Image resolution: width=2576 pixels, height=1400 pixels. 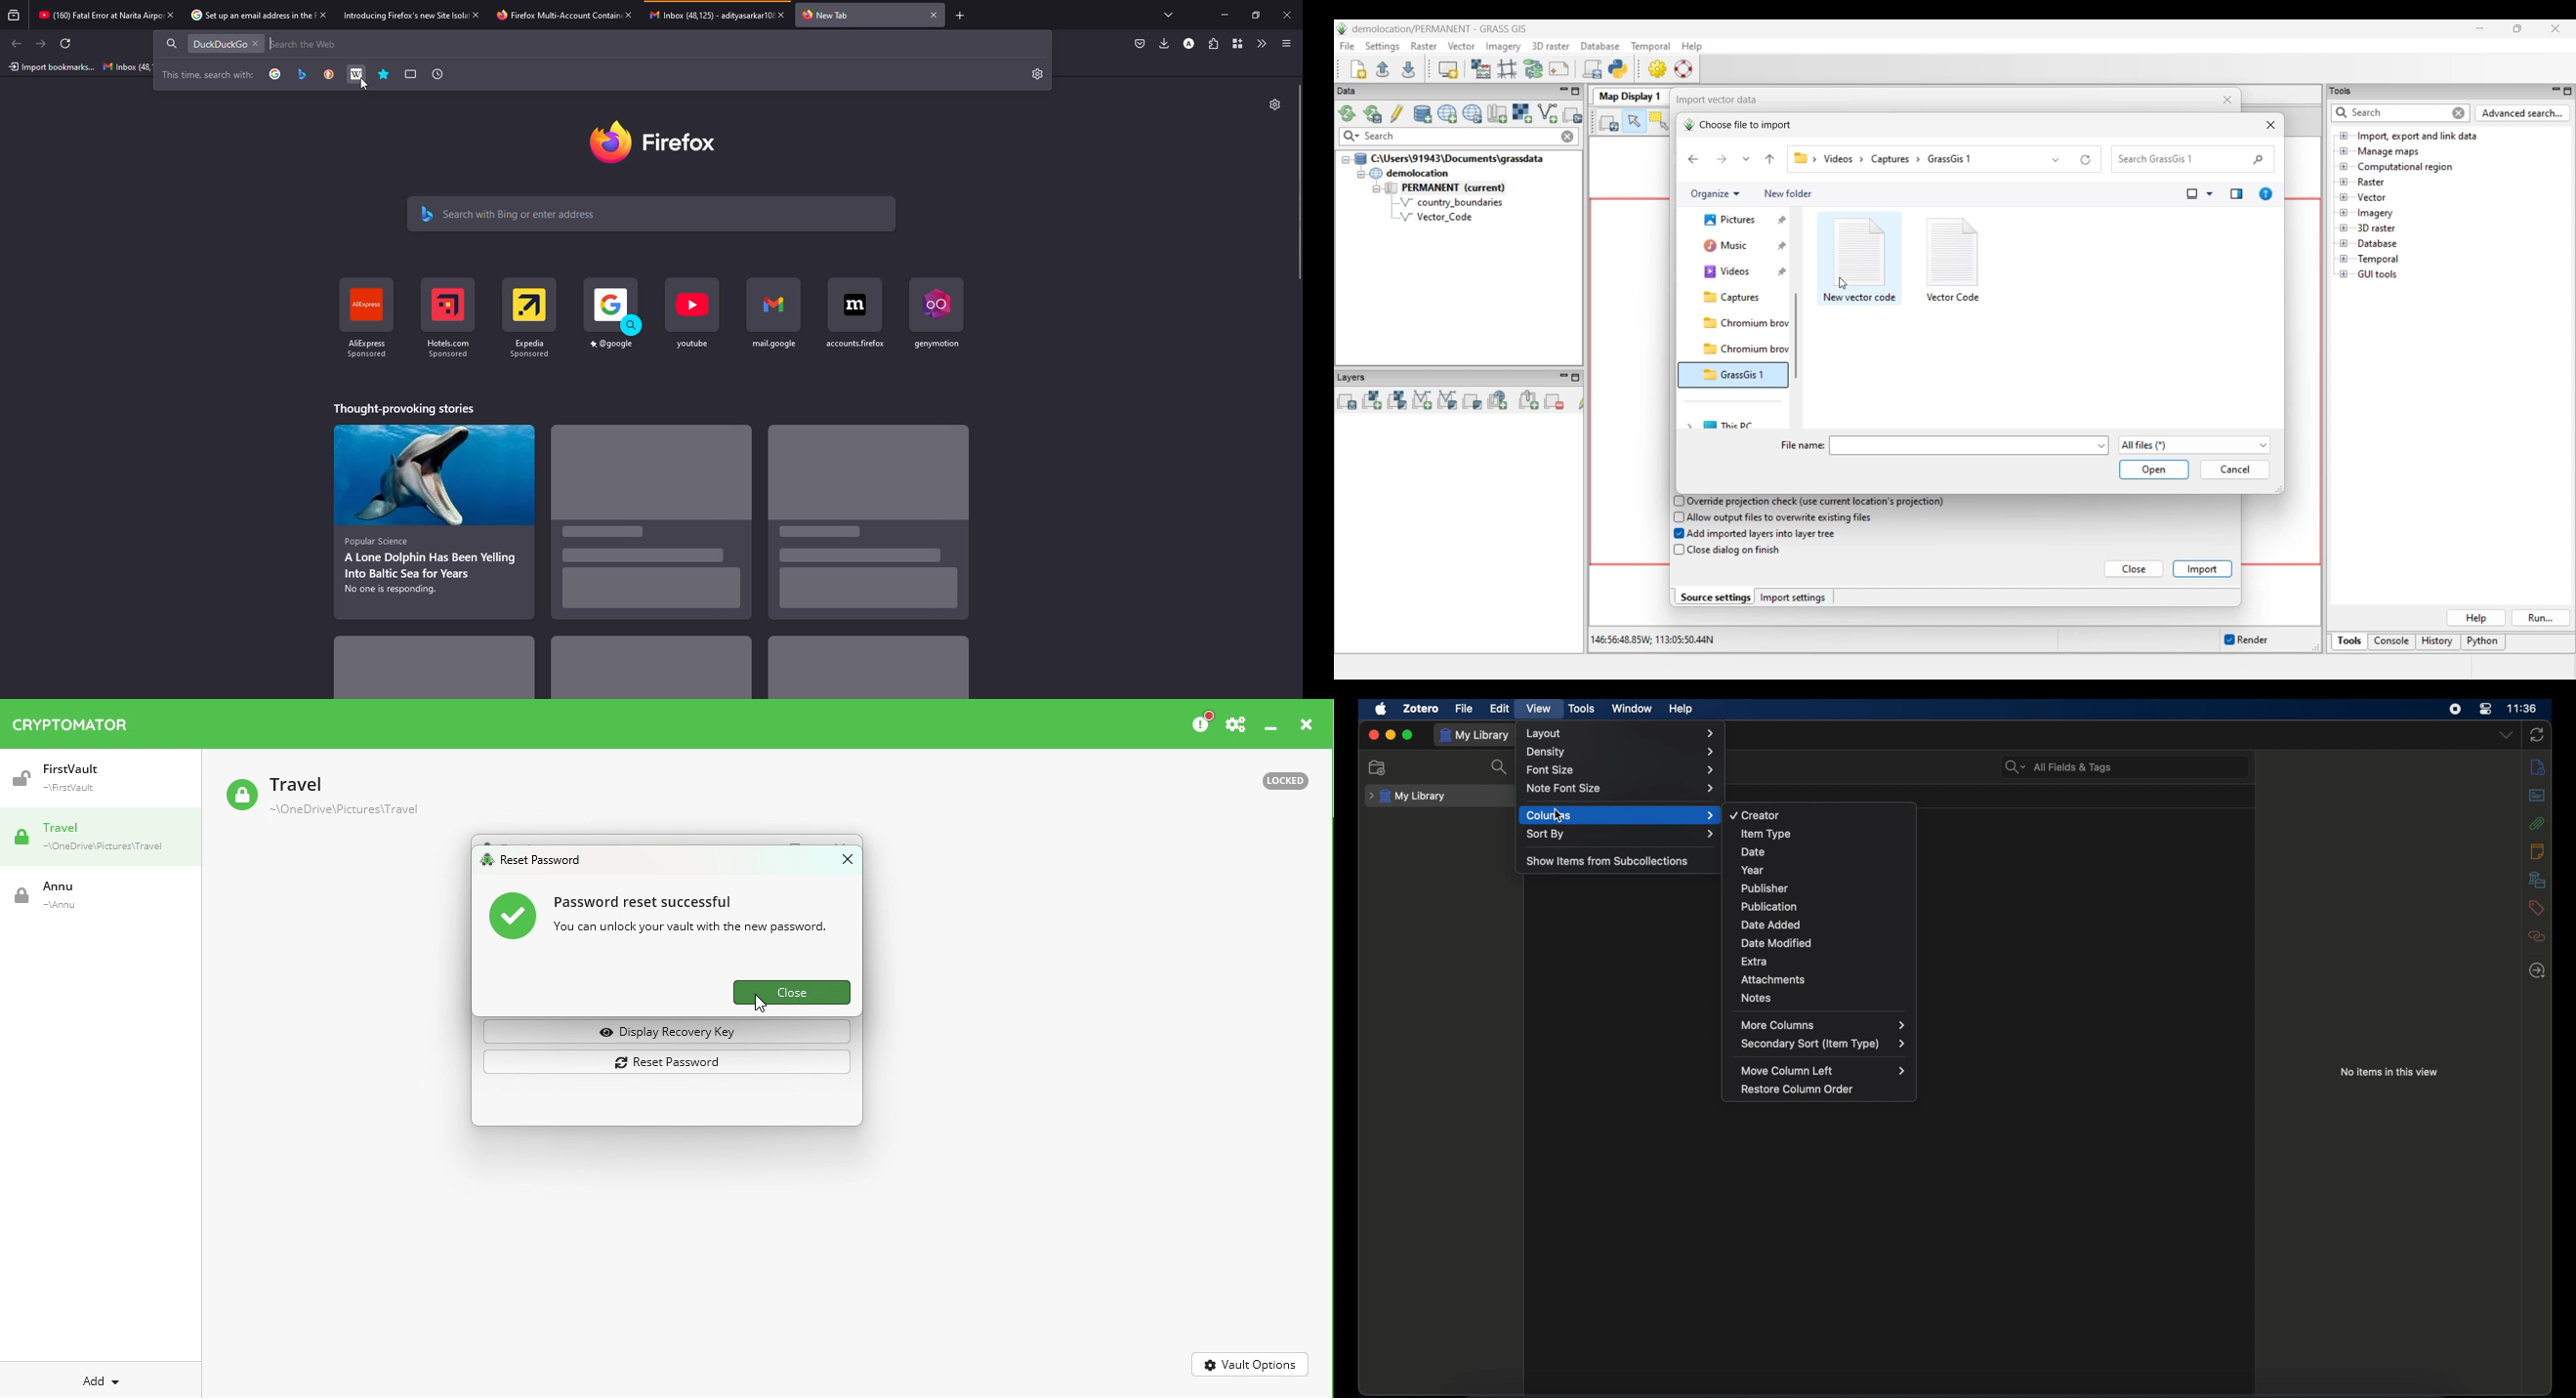 What do you see at coordinates (366, 83) in the screenshot?
I see `Cursor` at bounding box center [366, 83].